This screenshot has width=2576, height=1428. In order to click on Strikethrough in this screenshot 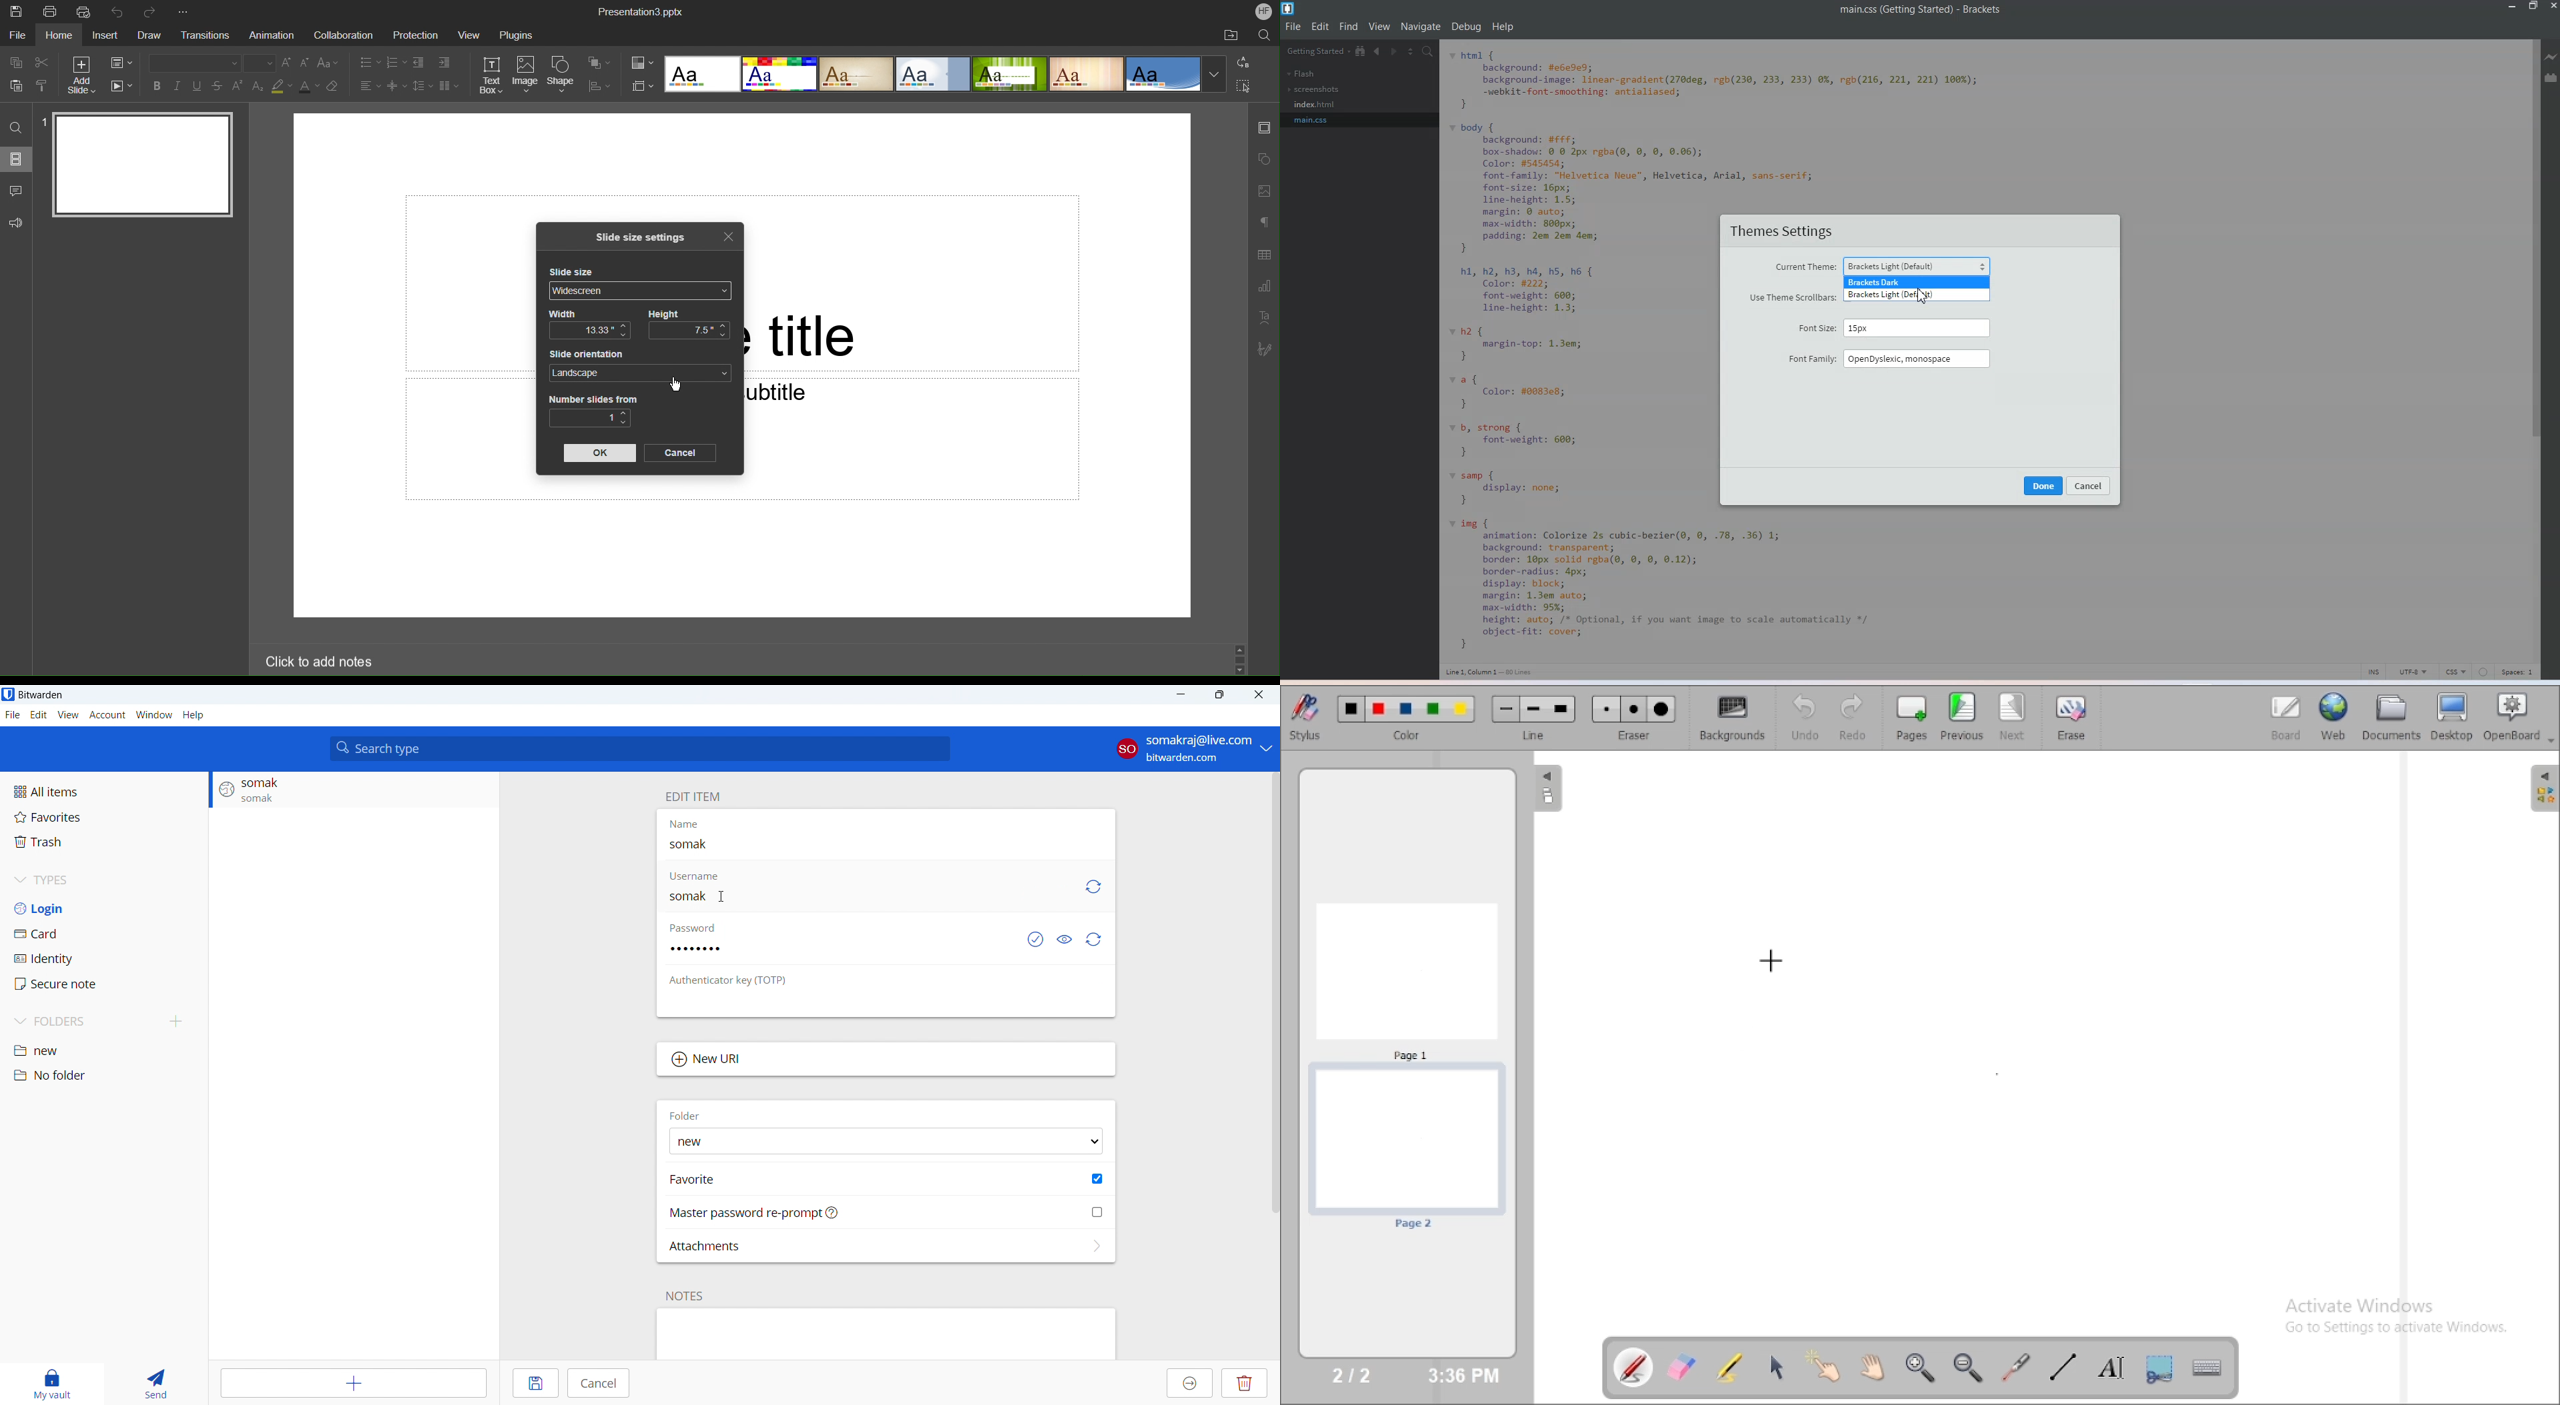, I will do `click(218, 87)`.